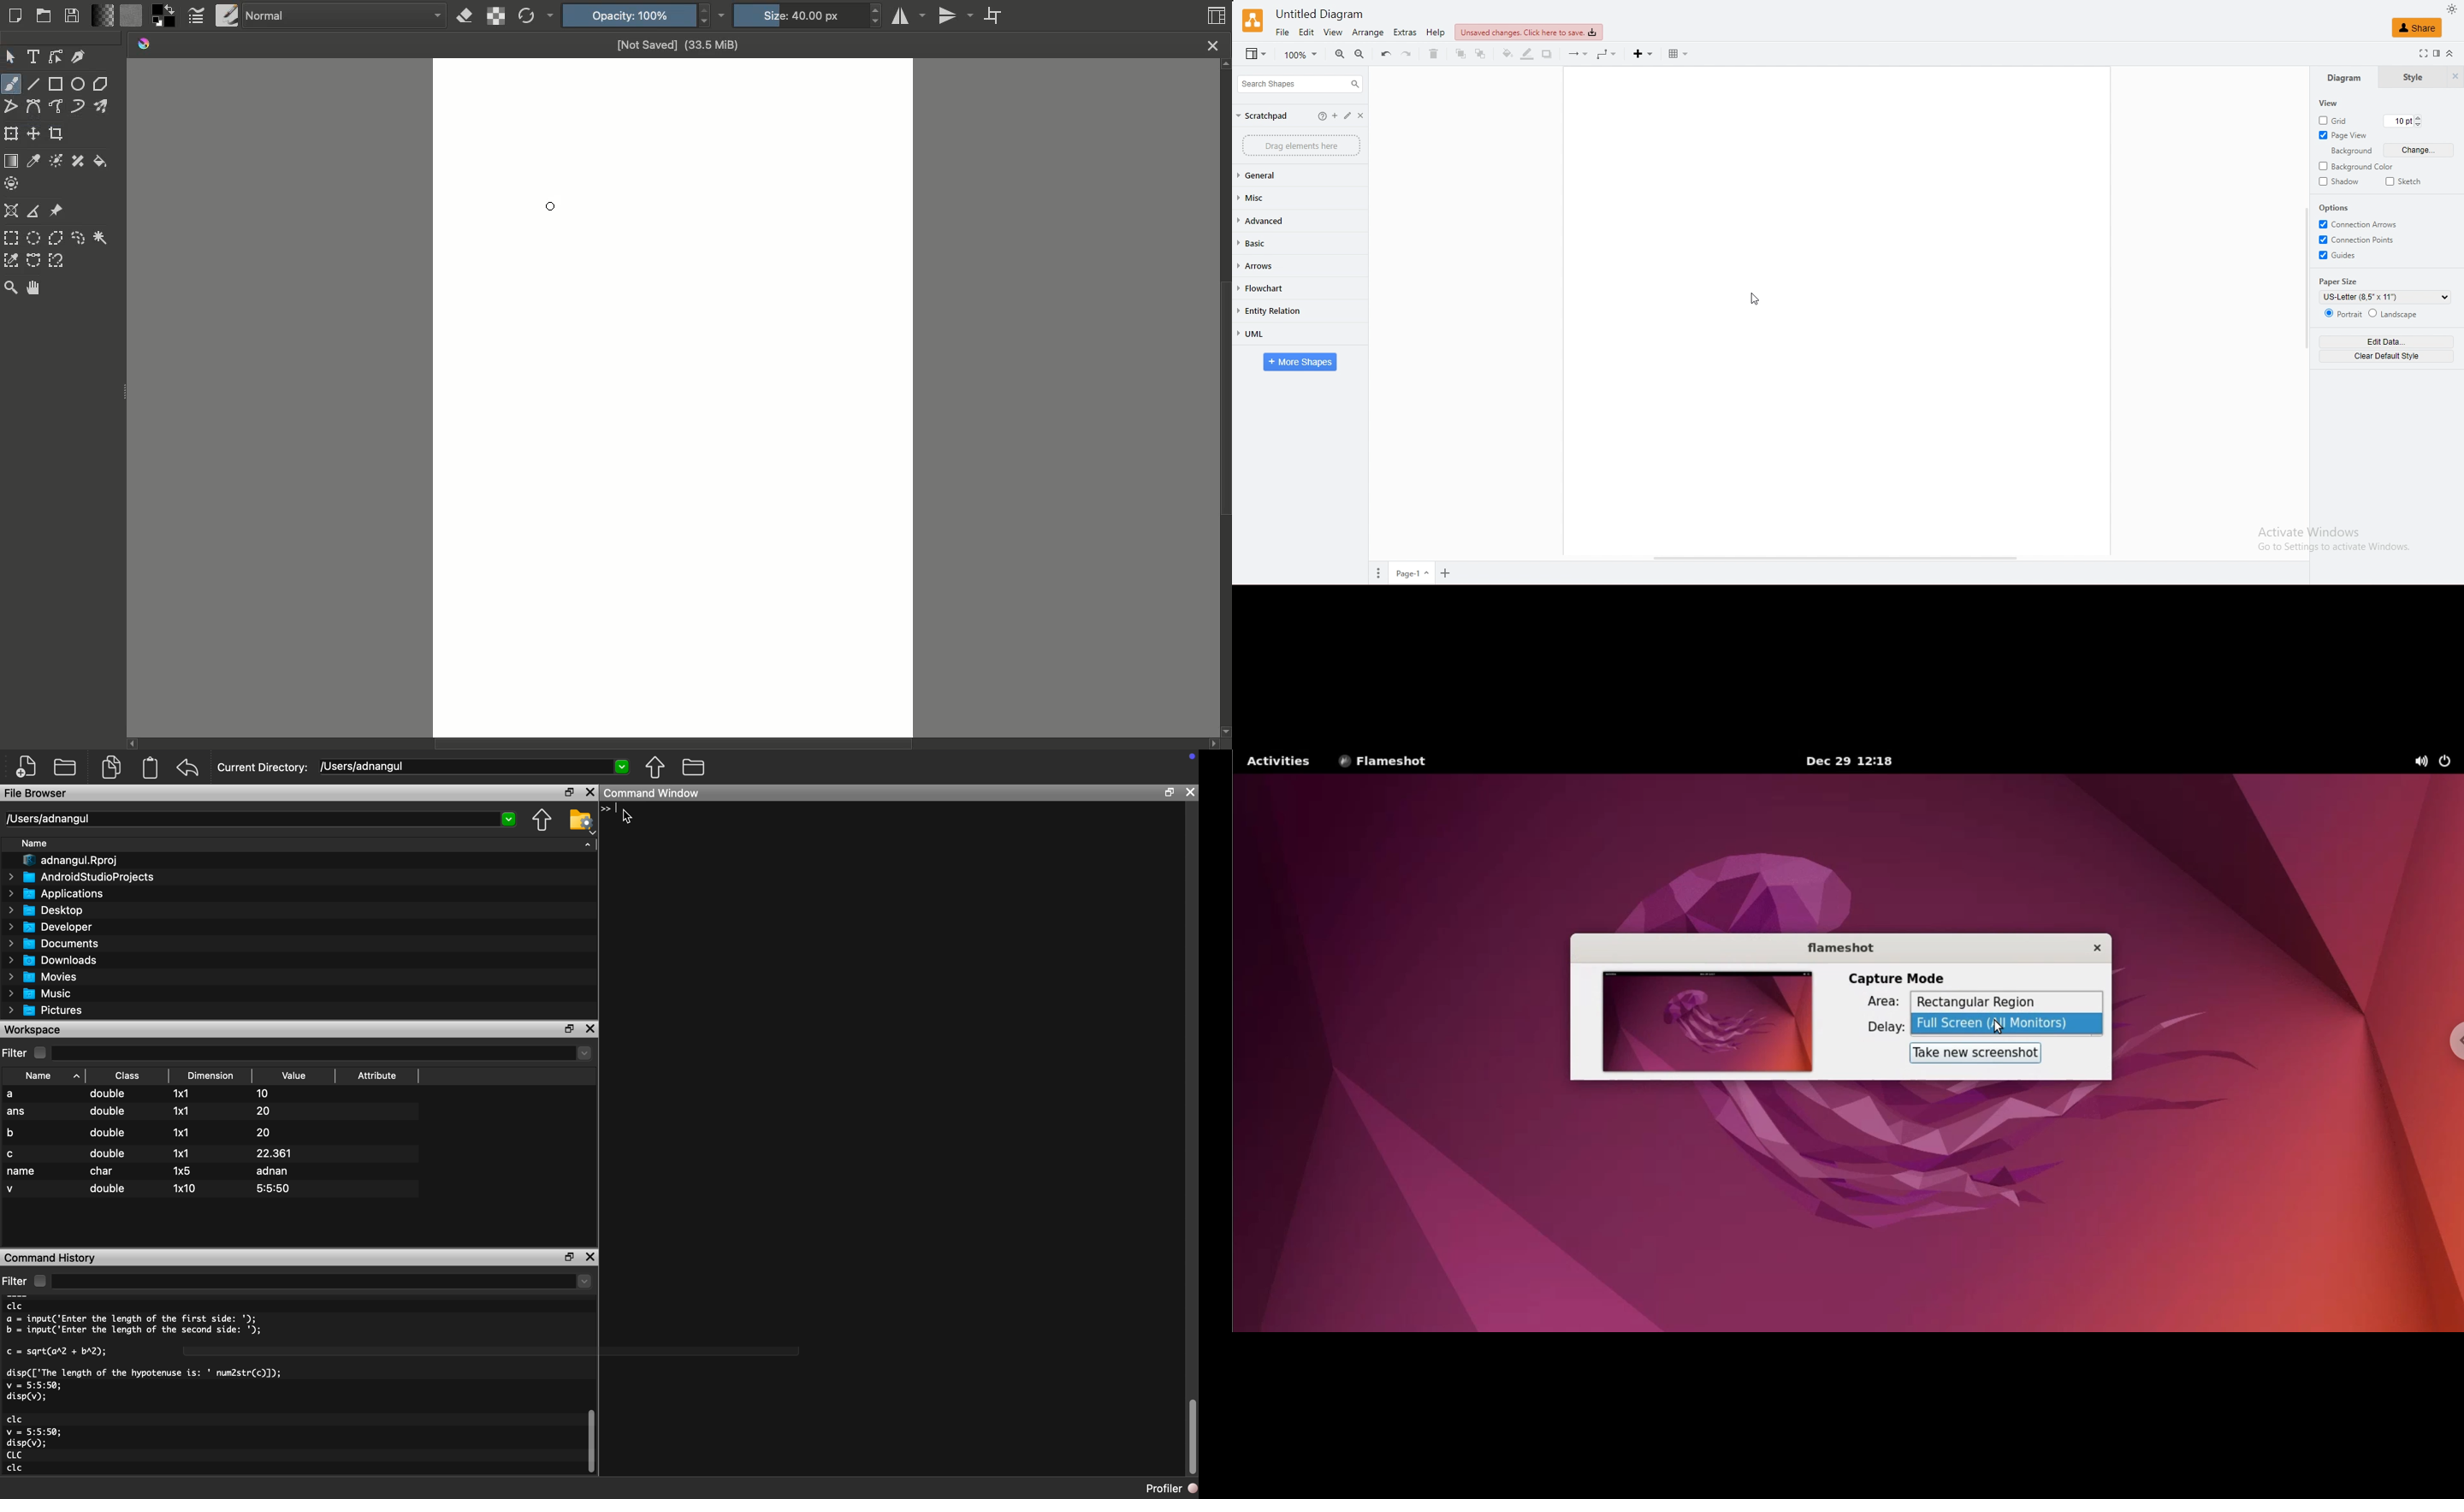 Image resolution: width=2464 pixels, height=1512 pixels. Describe the element at coordinates (1386, 55) in the screenshot. I see `undo` at that location.